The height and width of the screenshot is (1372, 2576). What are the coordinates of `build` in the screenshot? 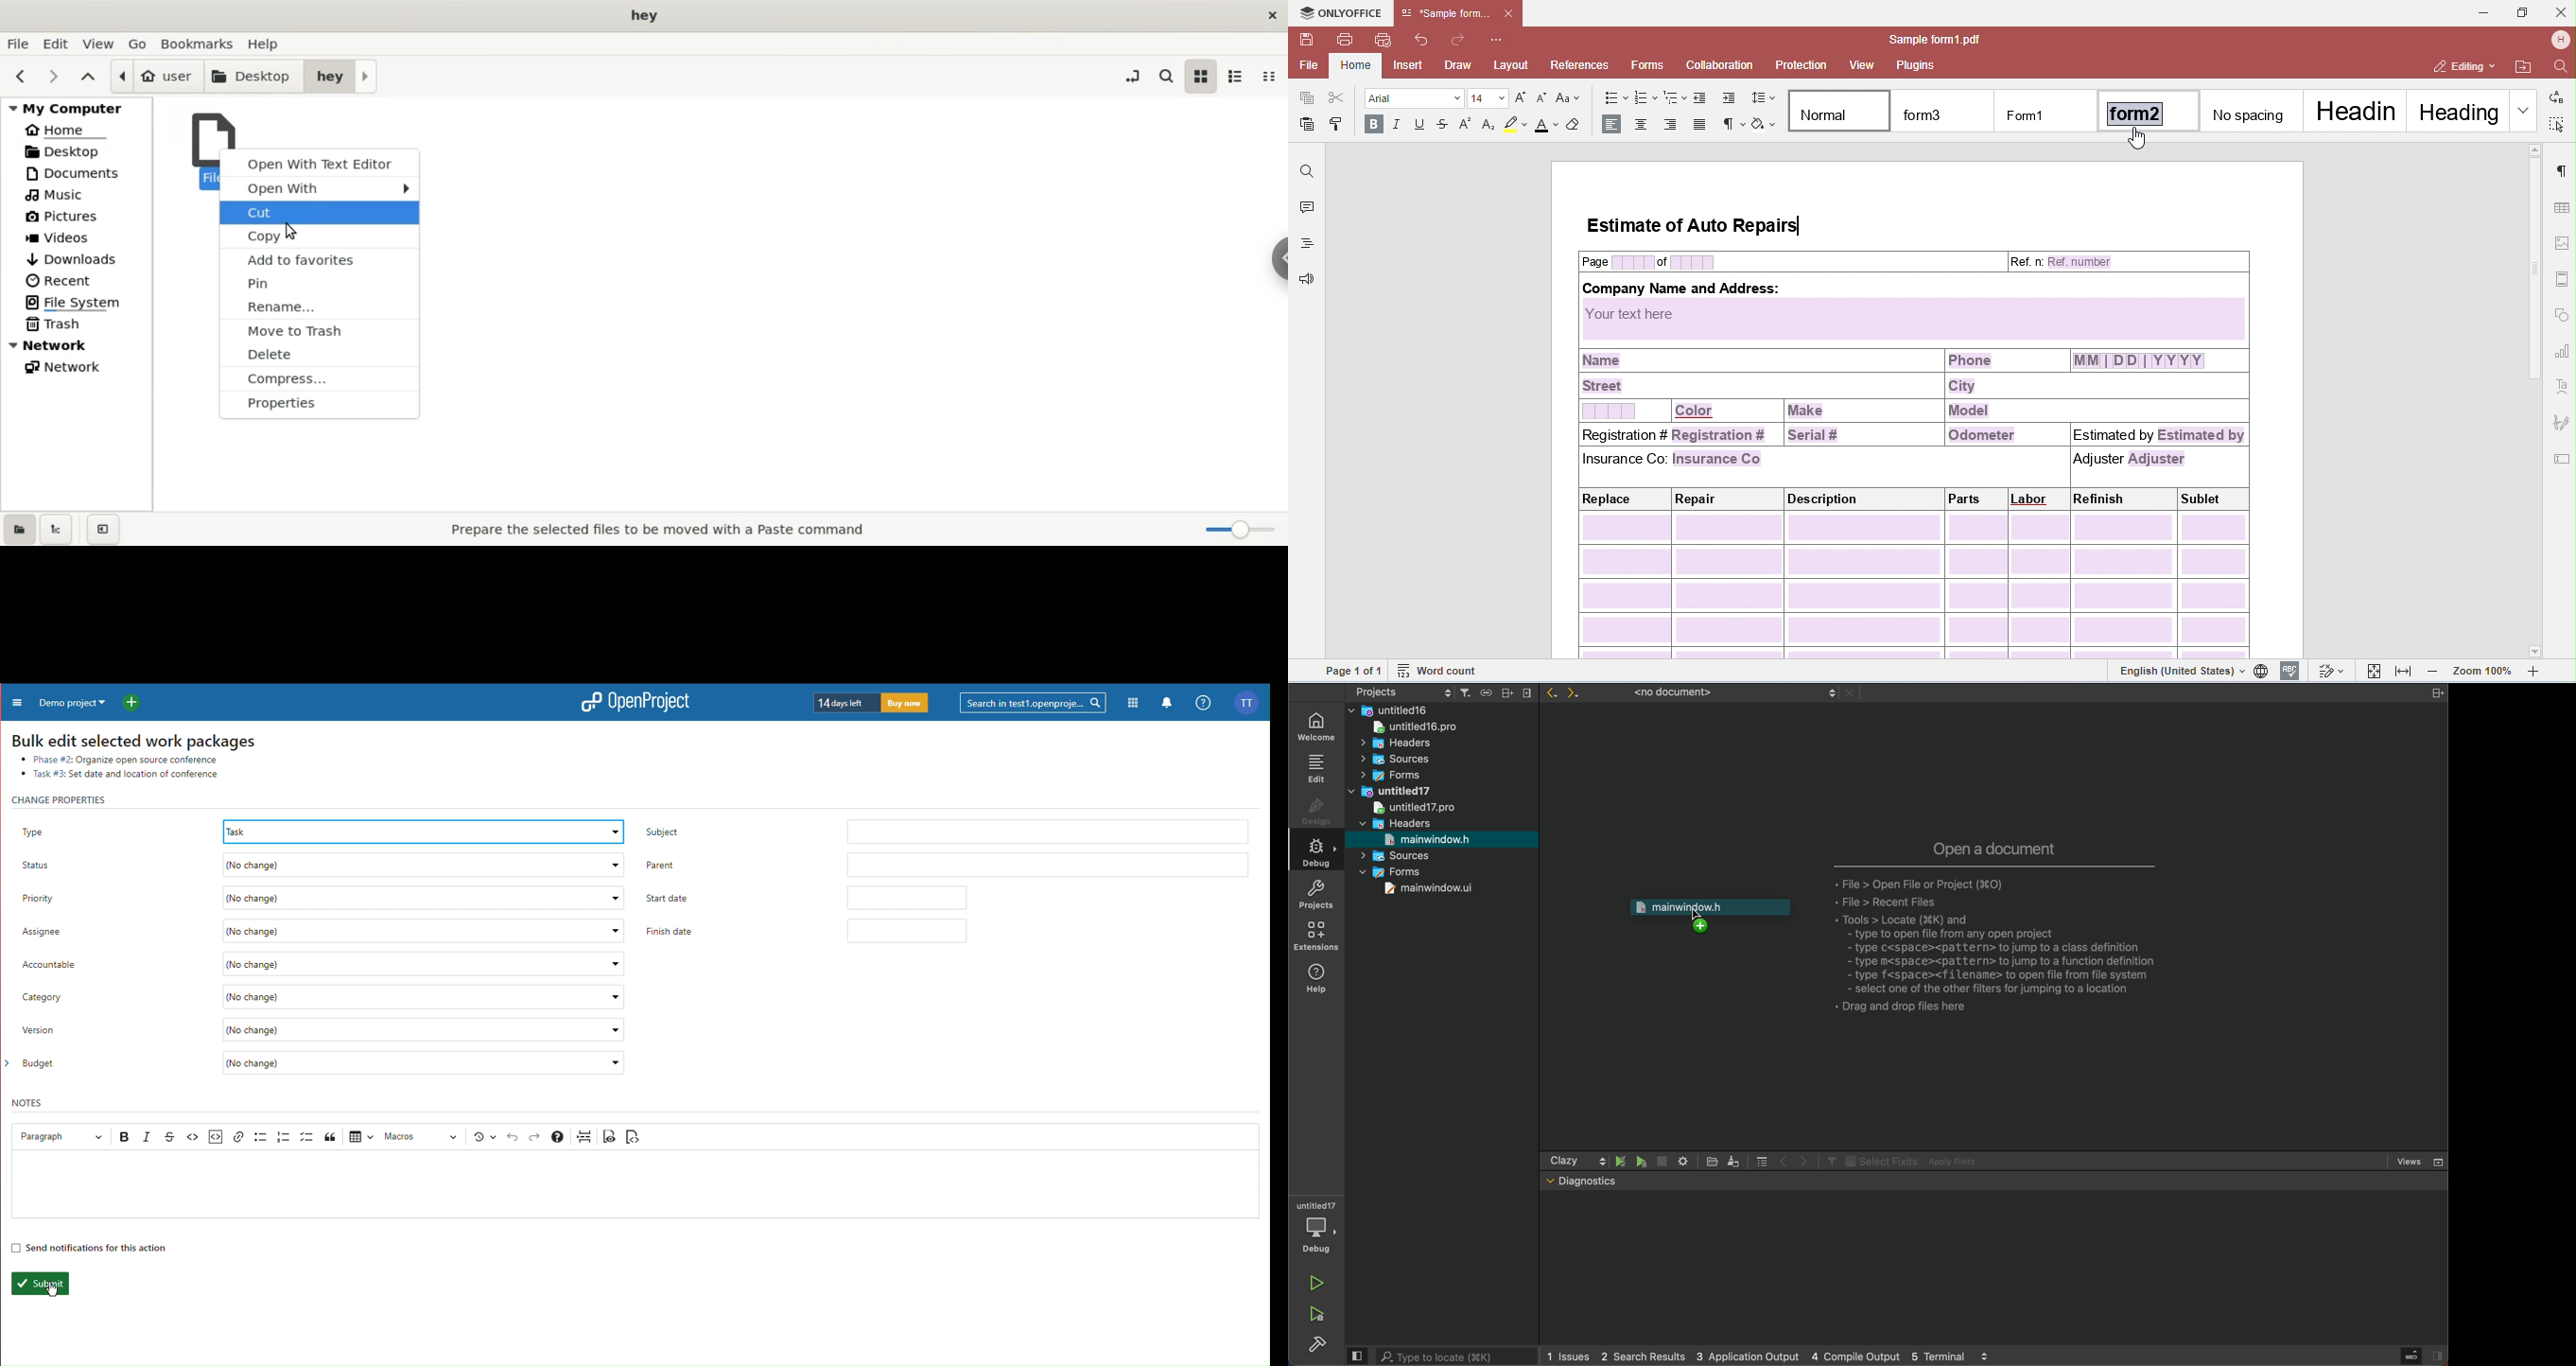 It's located at (1317, 1347).